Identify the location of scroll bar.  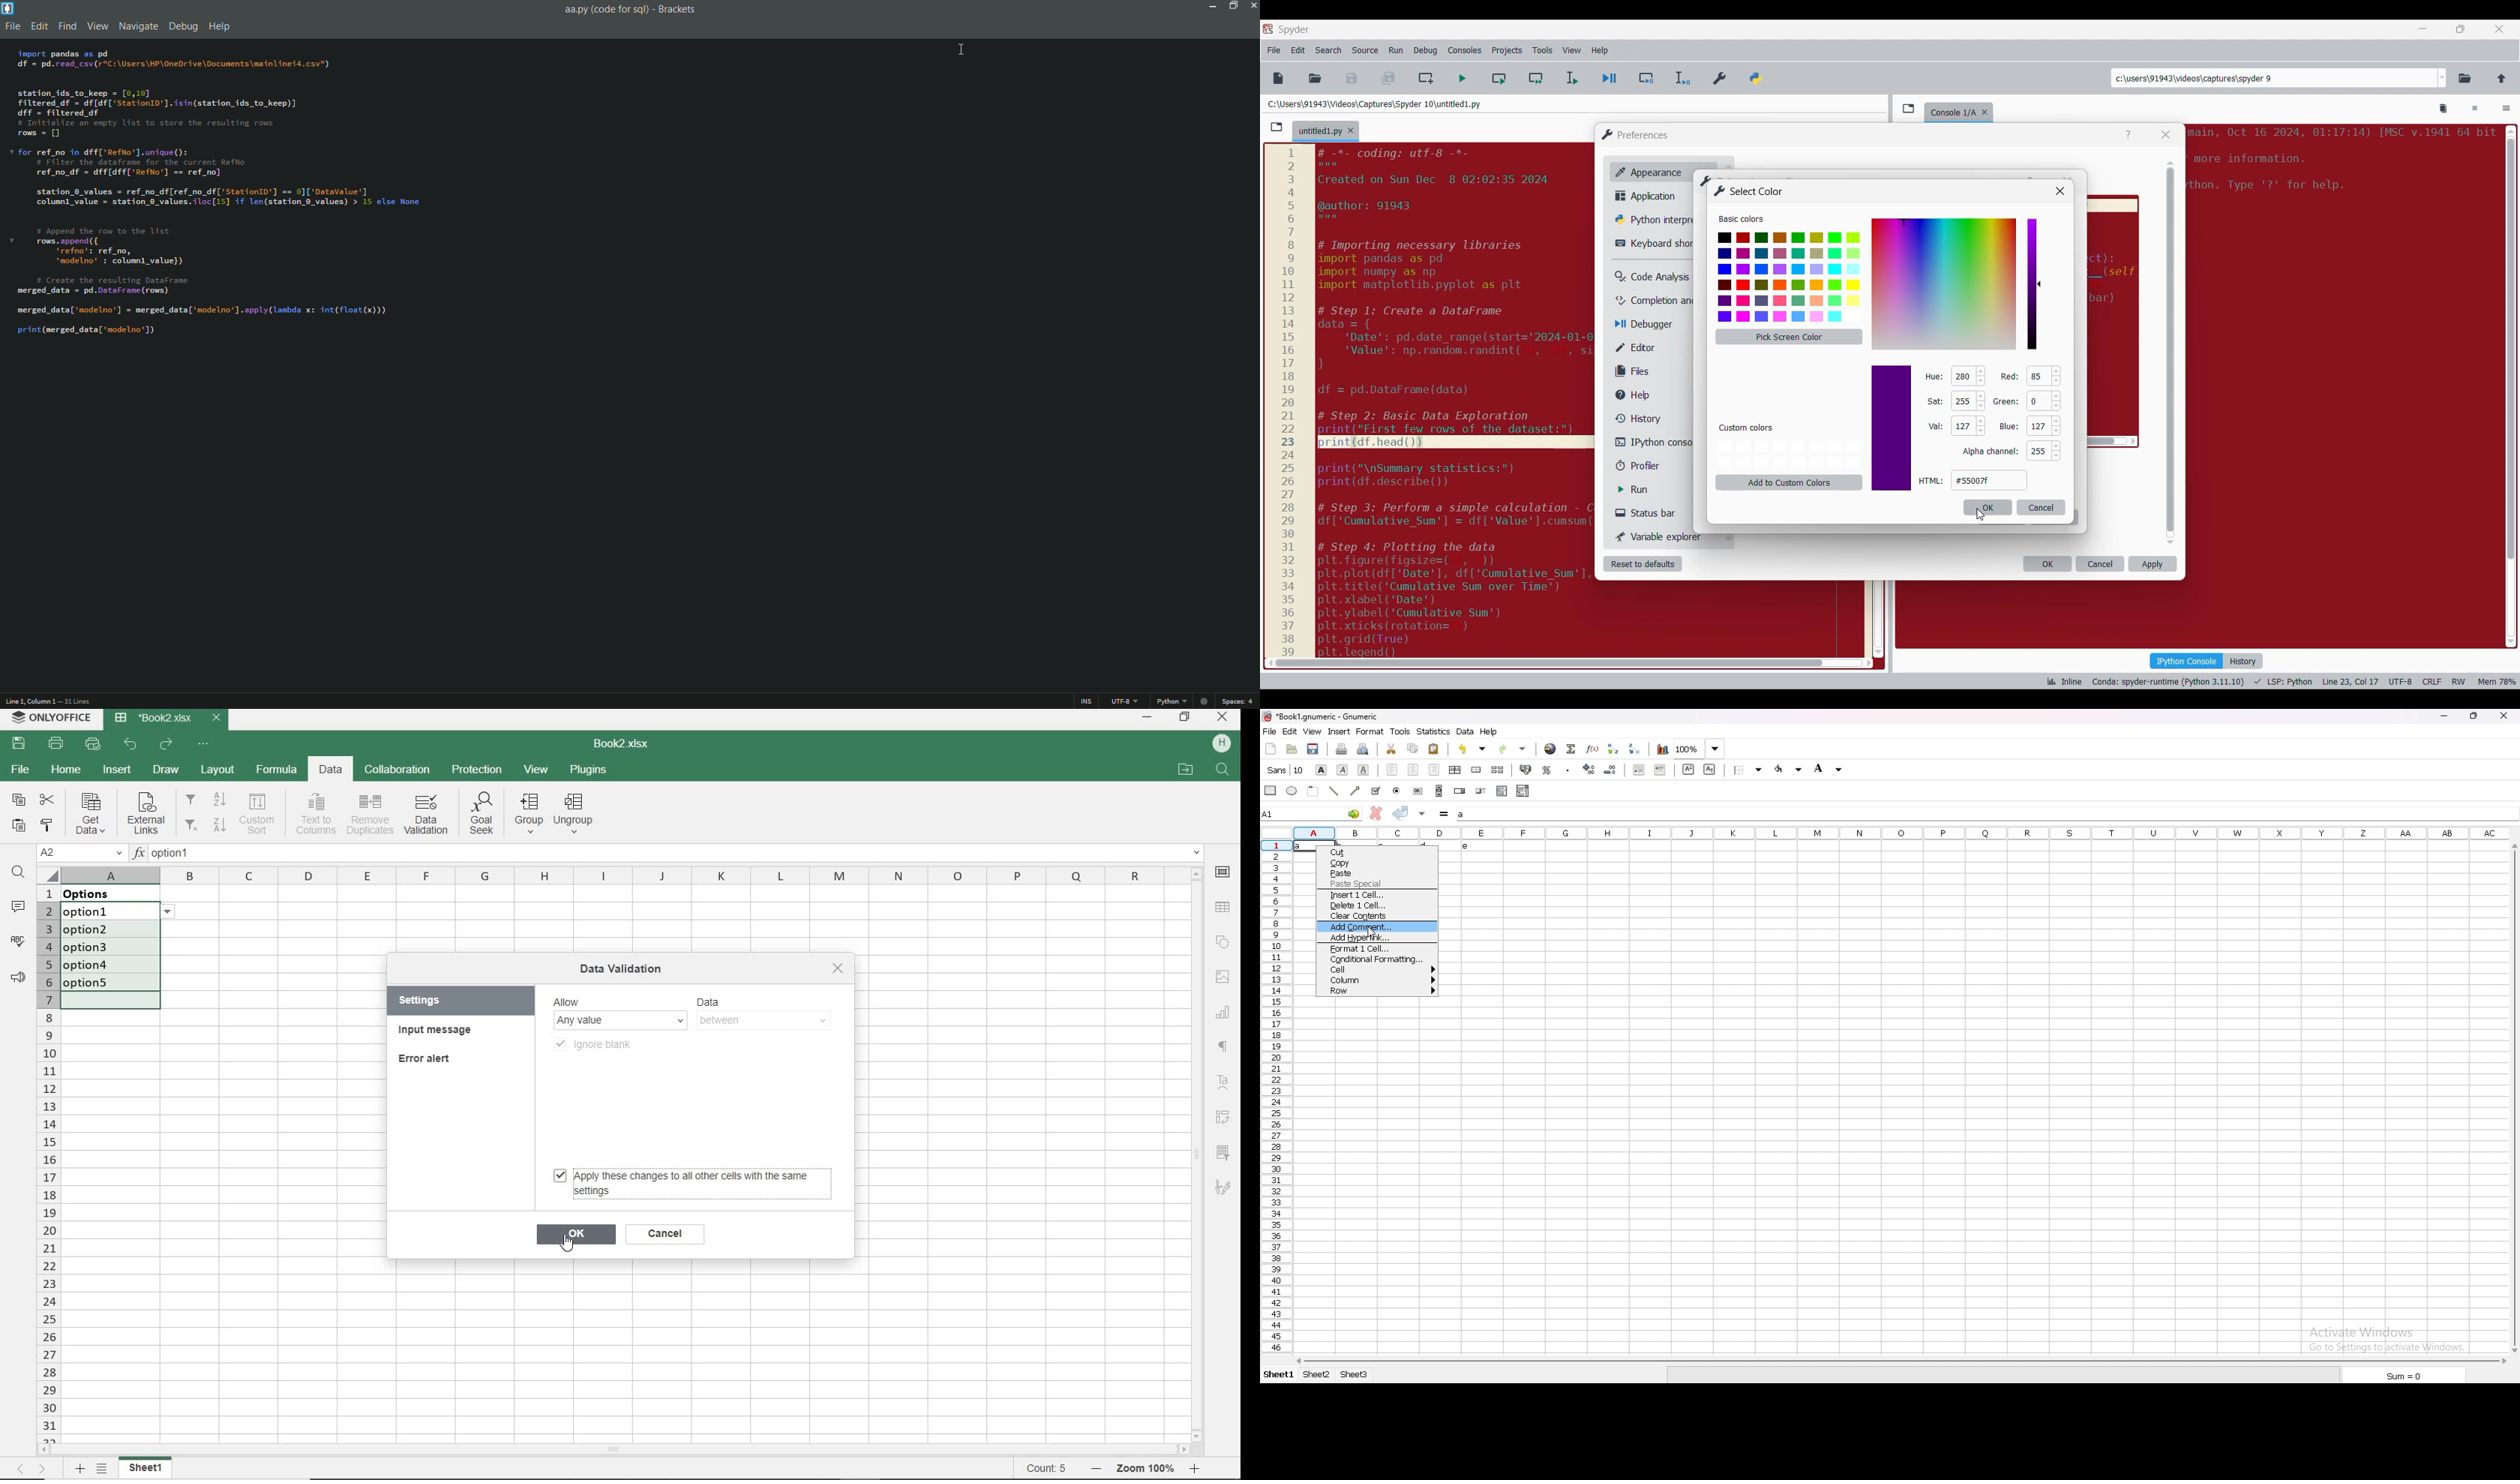
(1903, 1363).